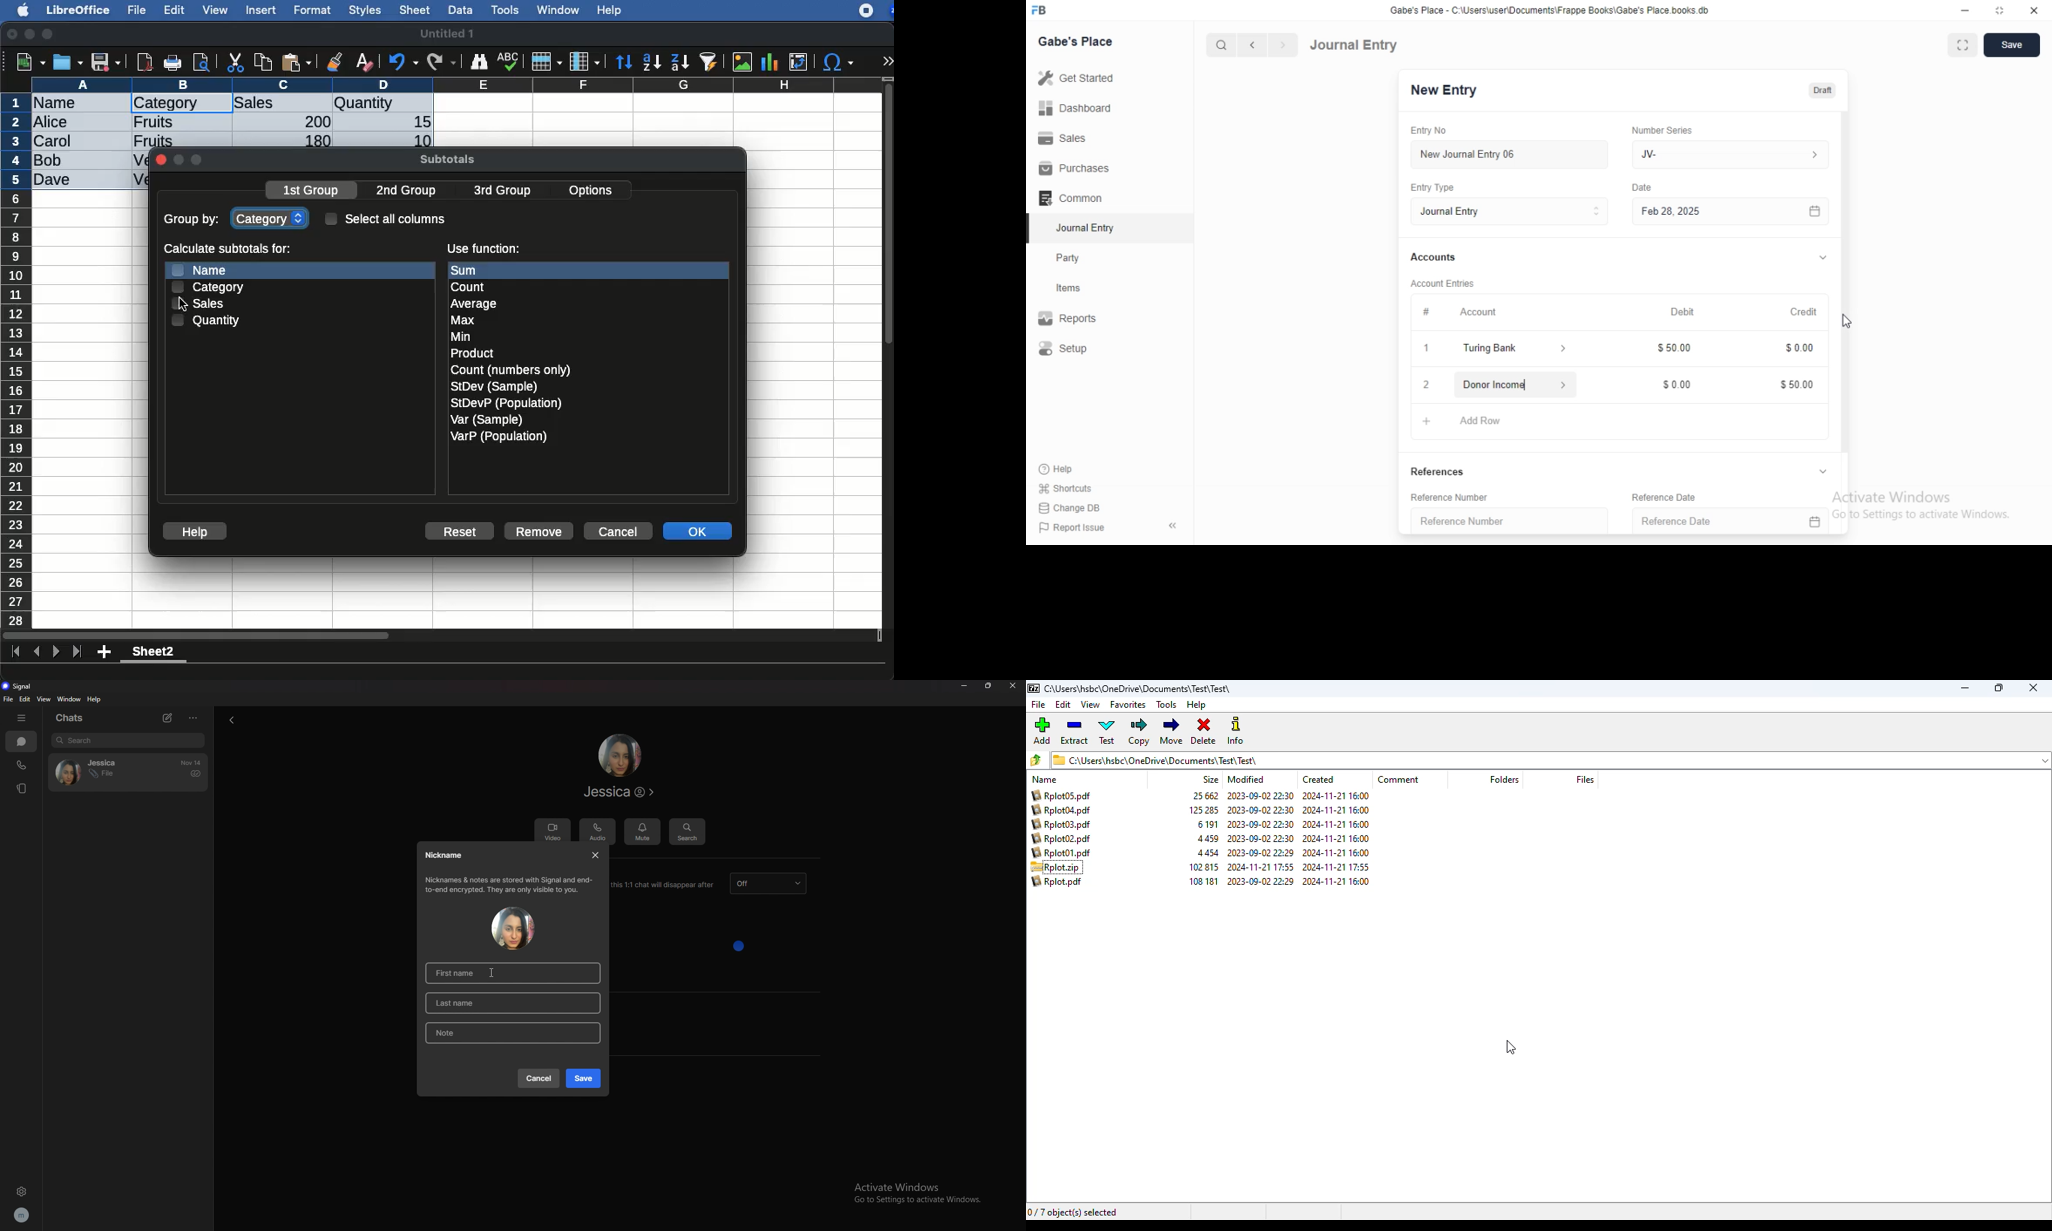 This screenshot has height=1232, width=2072. Describe the element at coordinates (2014, 45) in the screenshot. I see `save` at that location.